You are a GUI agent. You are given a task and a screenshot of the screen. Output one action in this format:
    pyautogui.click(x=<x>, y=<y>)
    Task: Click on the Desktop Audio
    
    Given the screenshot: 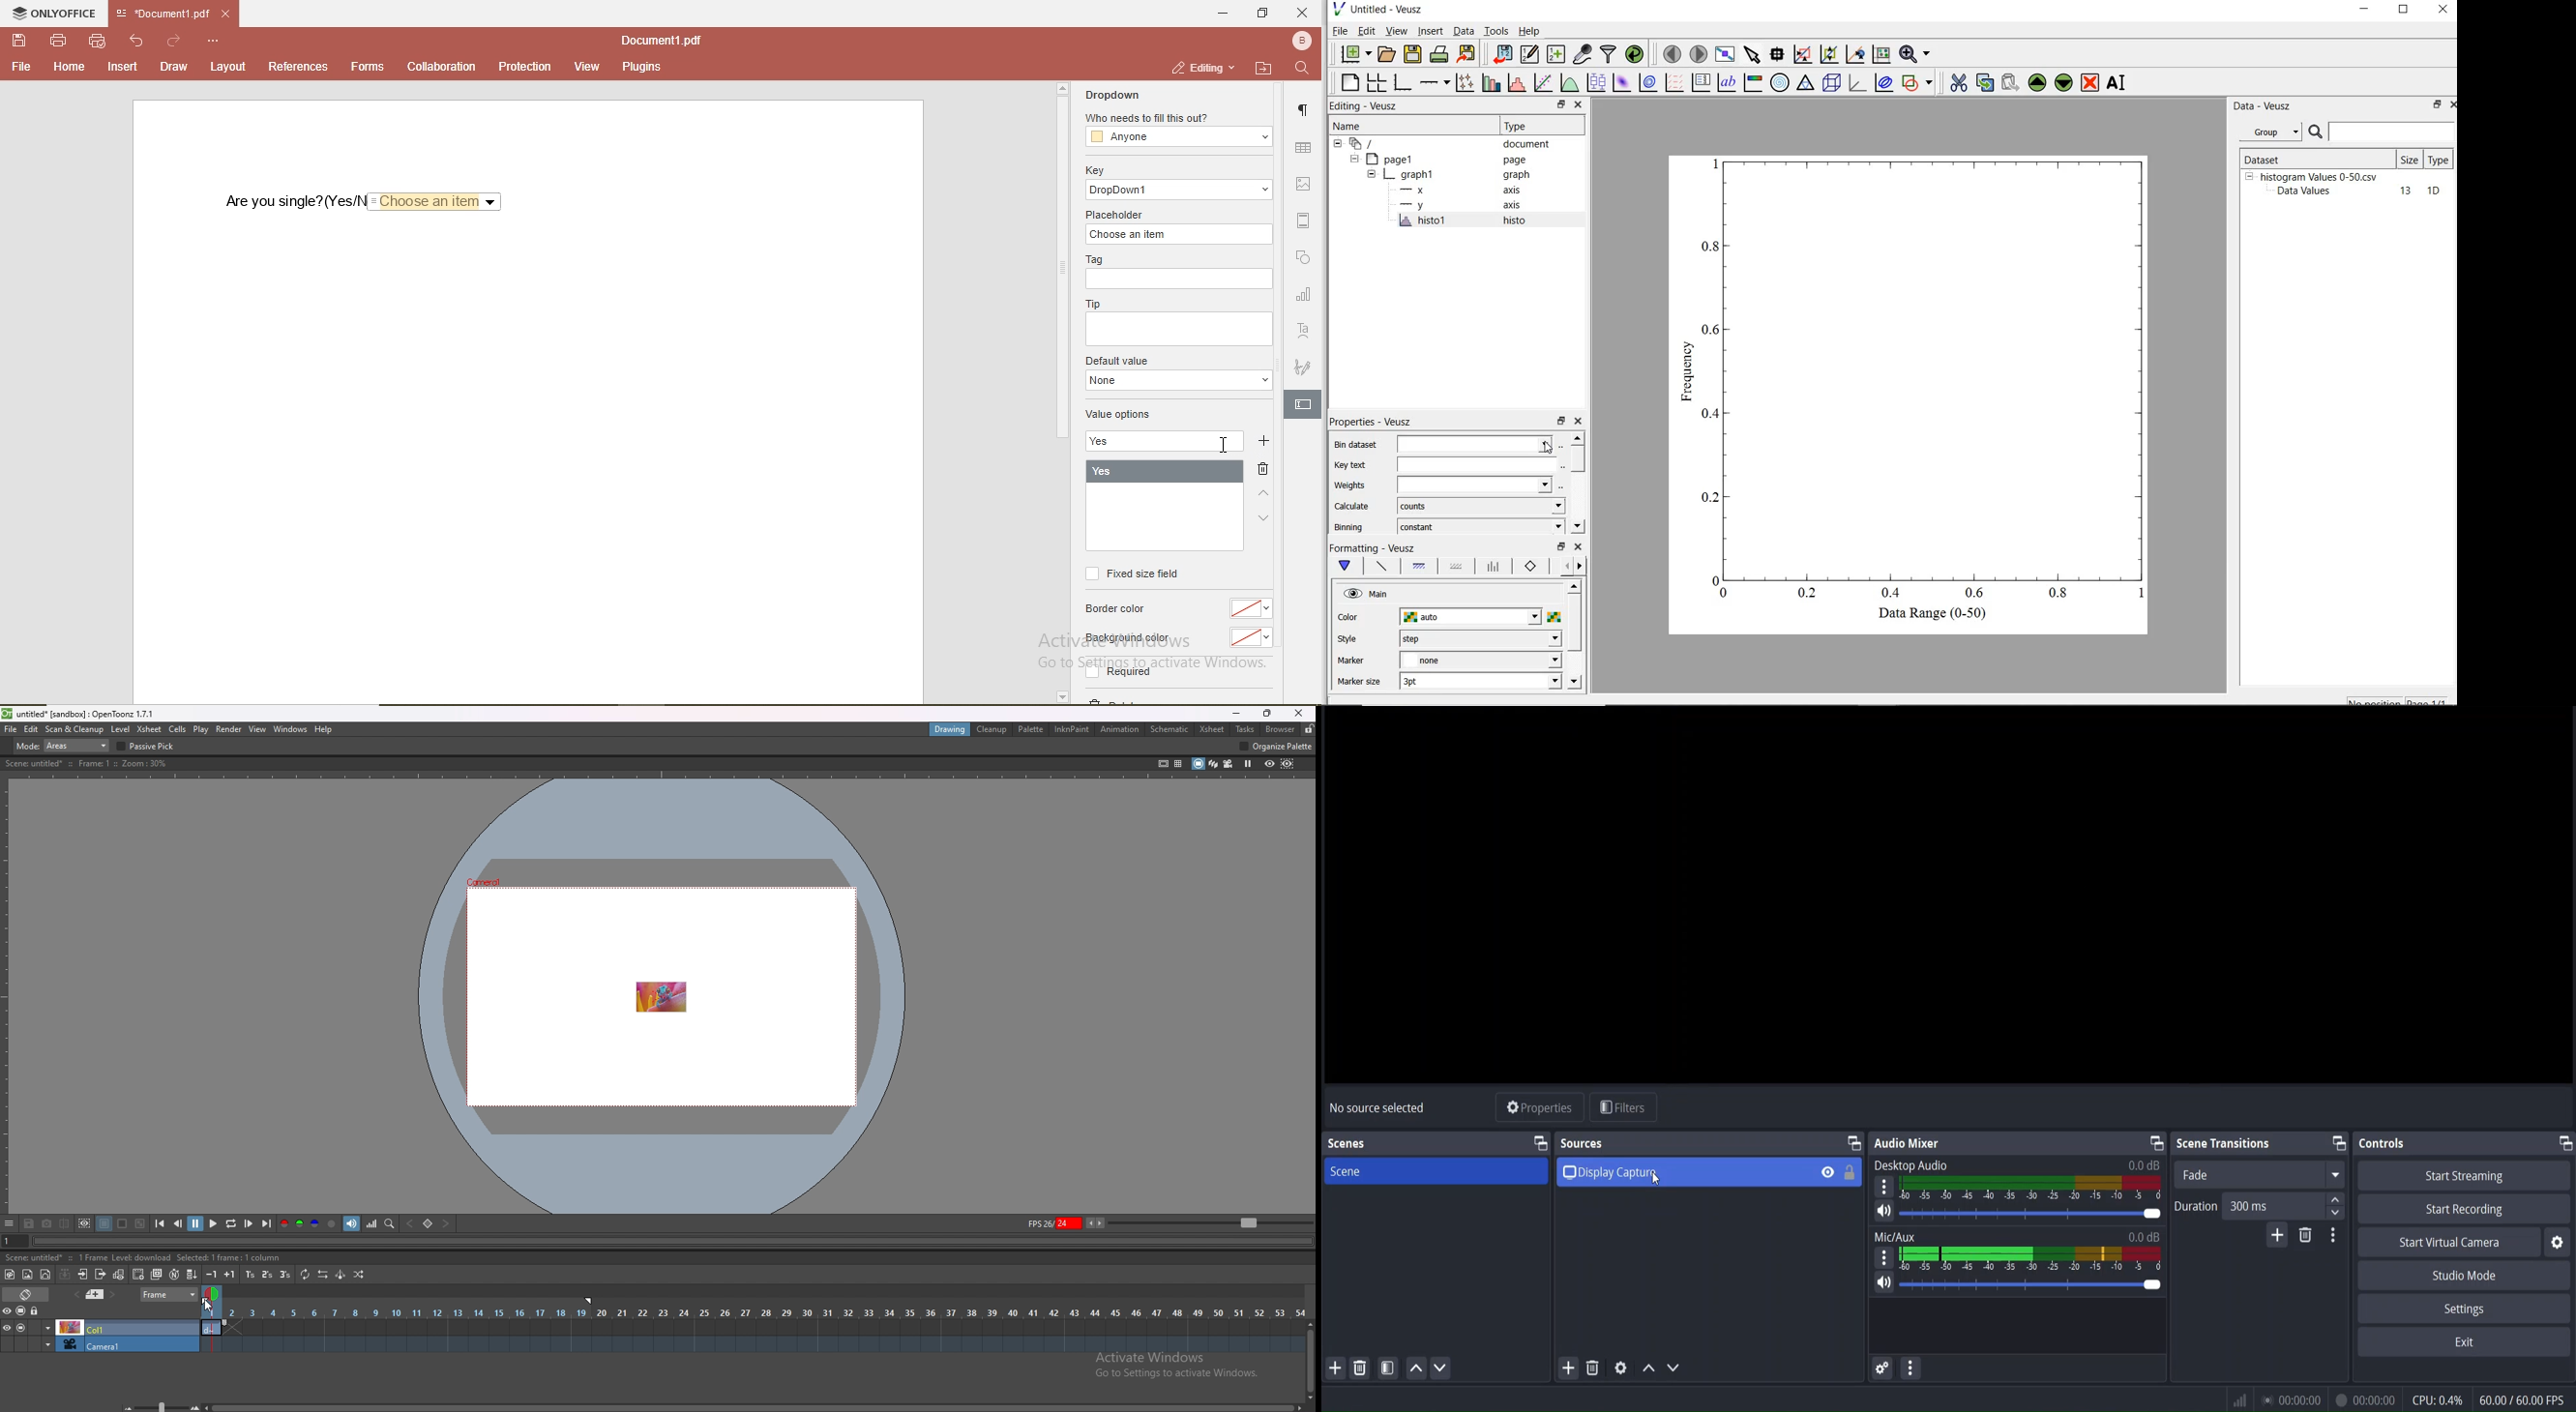 What is the action you would take?
    pyautogui.click(x=1913, y=1162)
    